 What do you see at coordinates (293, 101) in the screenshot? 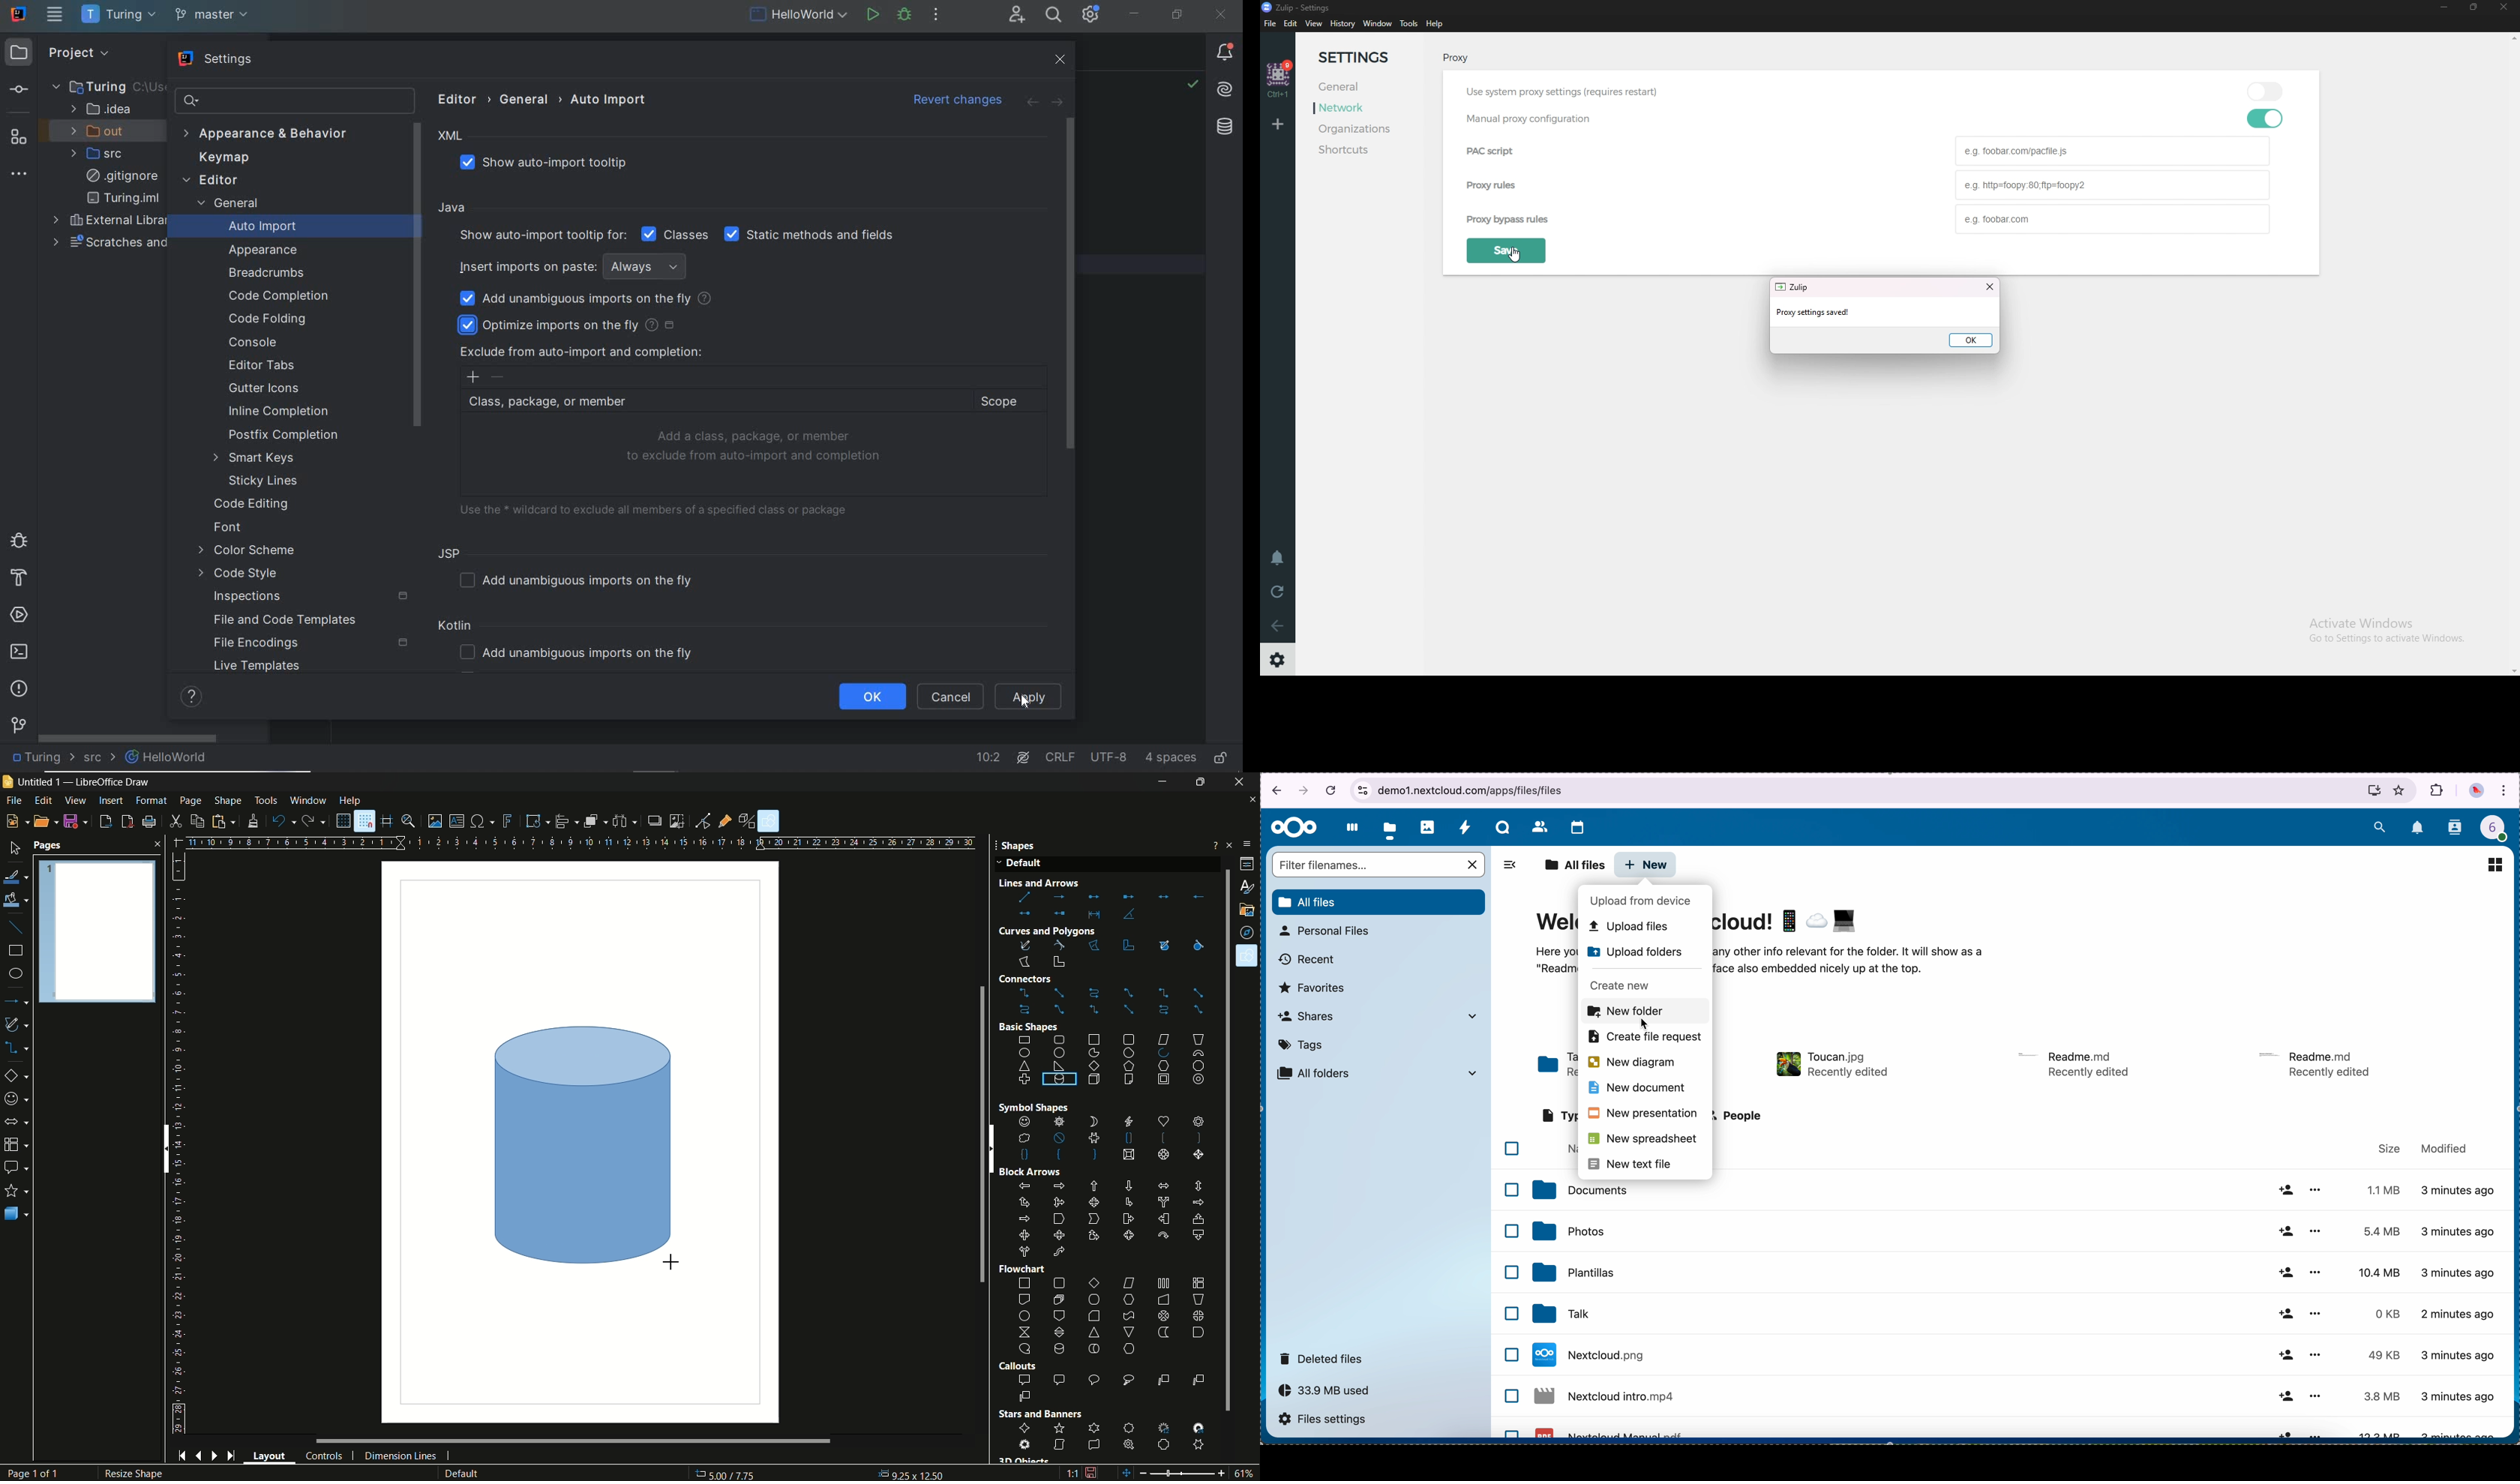
I see `RECENT SEARCH` at bounding box center [293, 101].